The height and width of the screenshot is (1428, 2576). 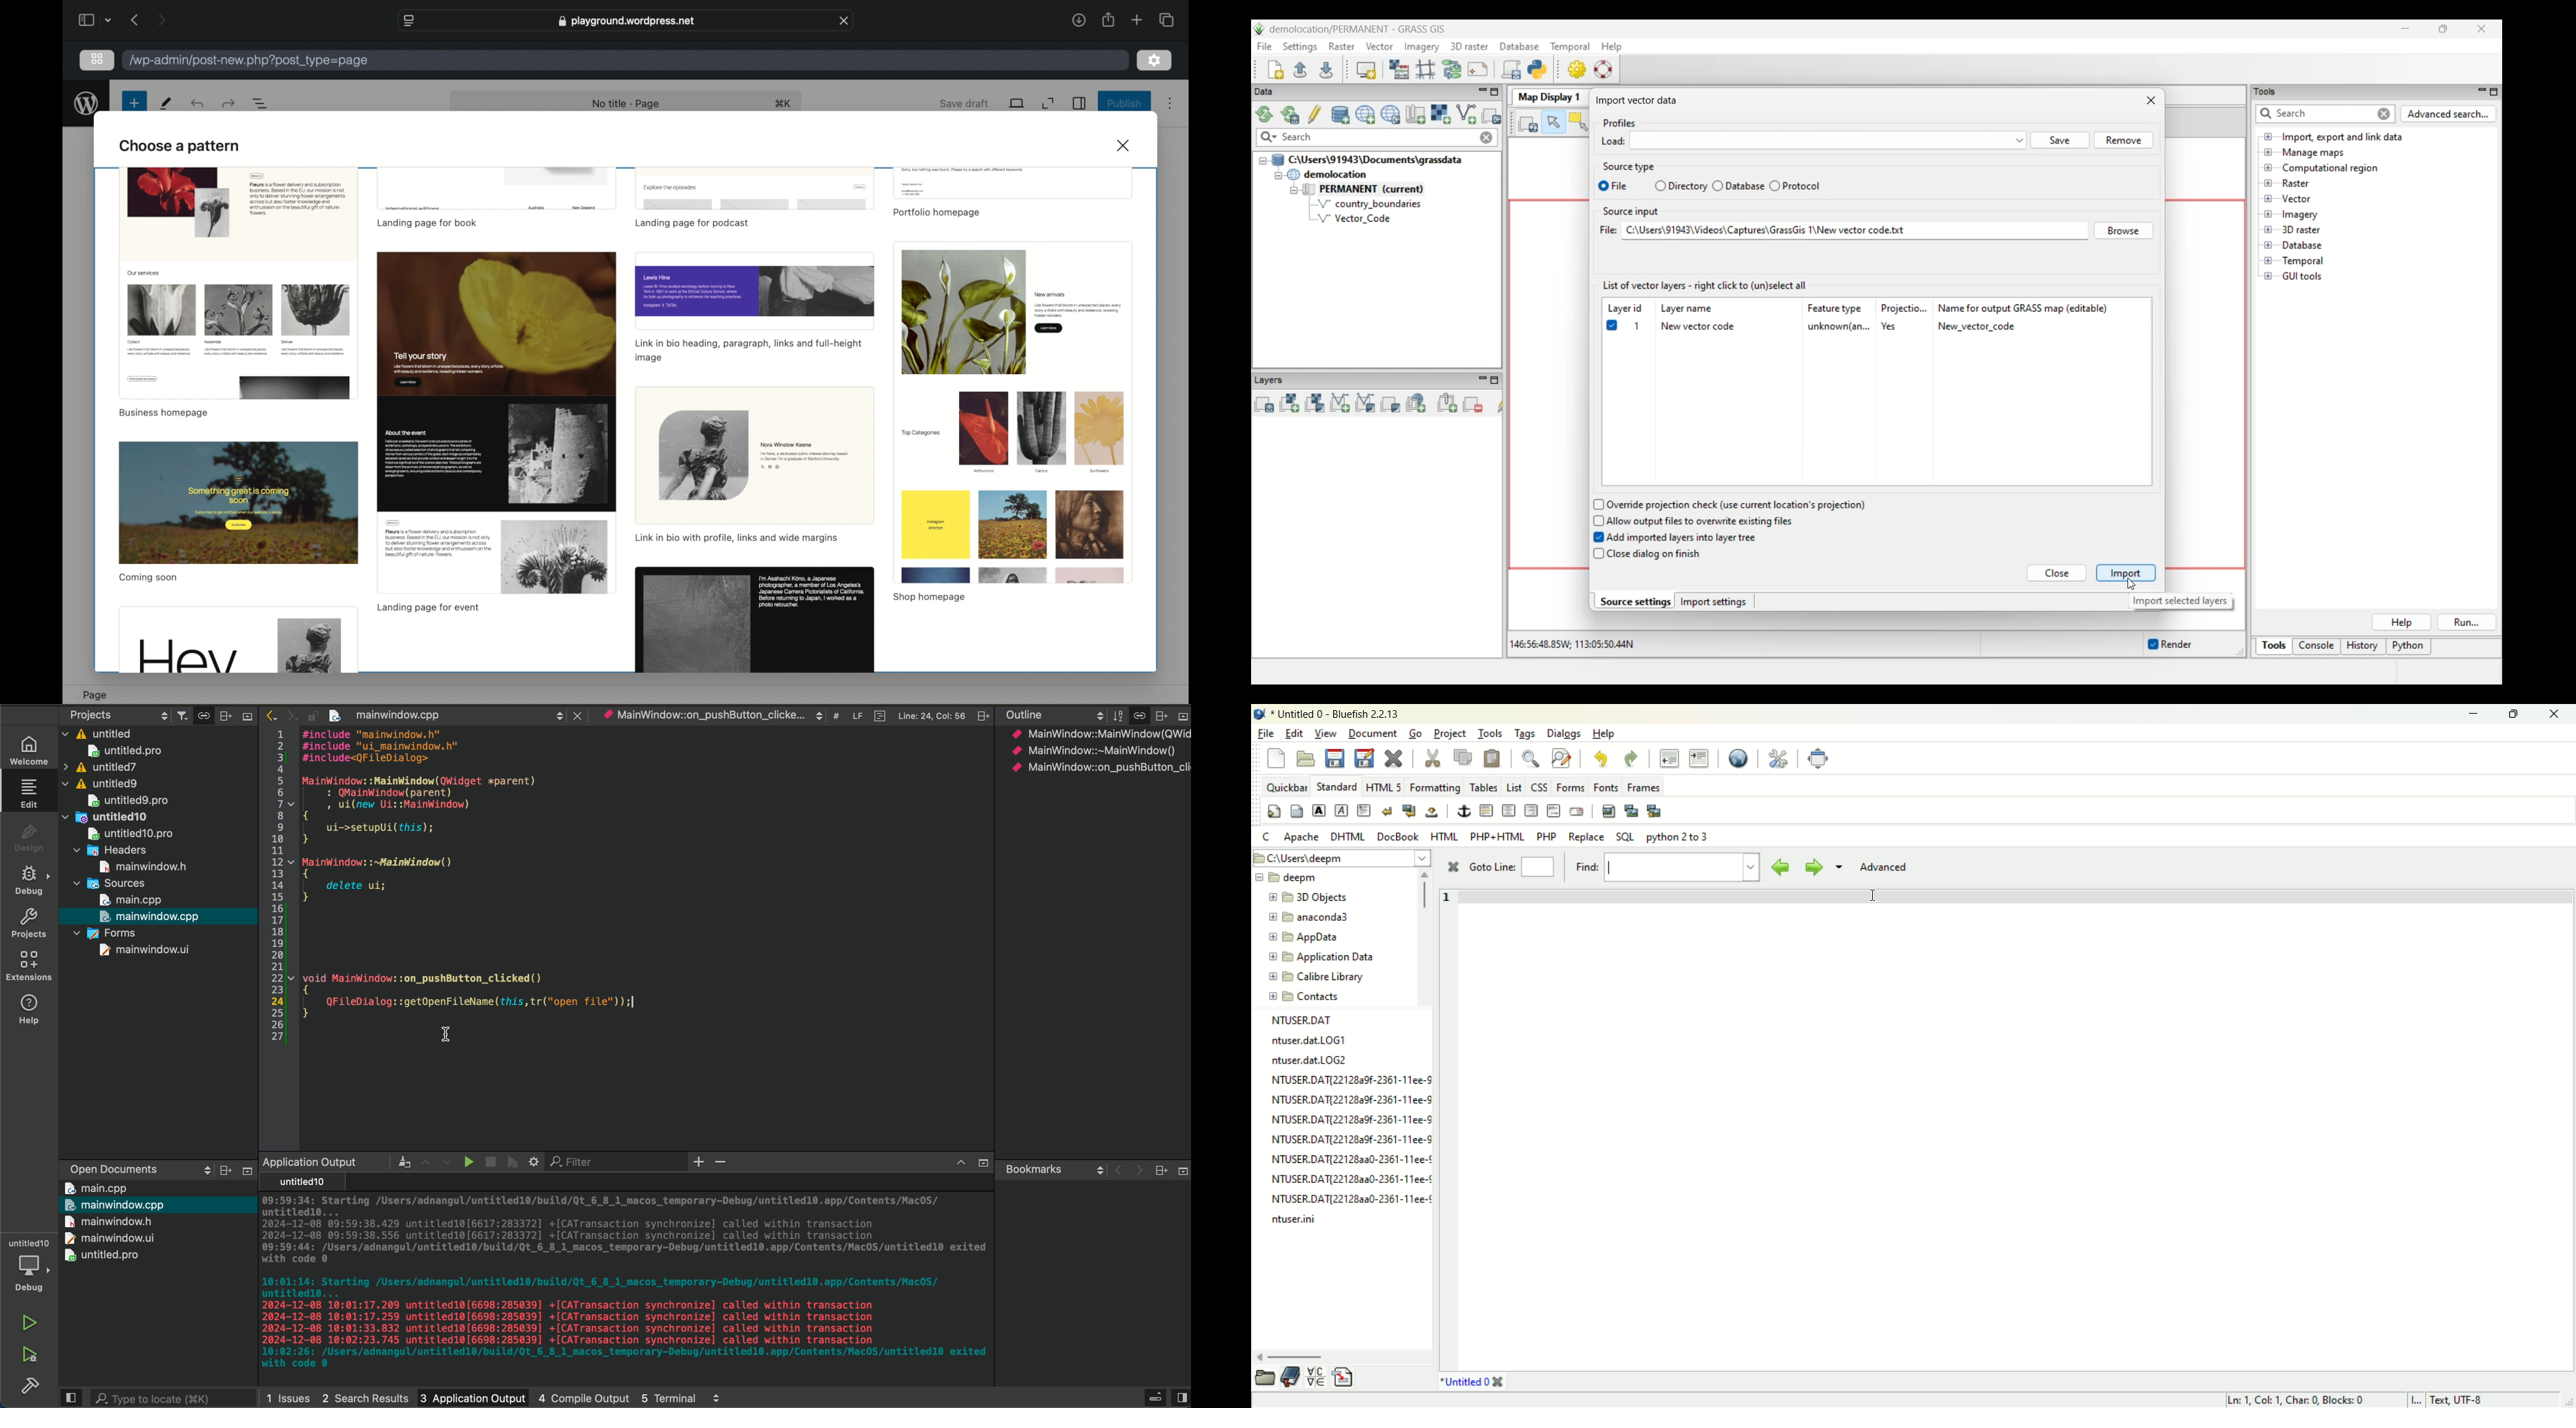 I want to click on template name, so click(x=149, y=578).